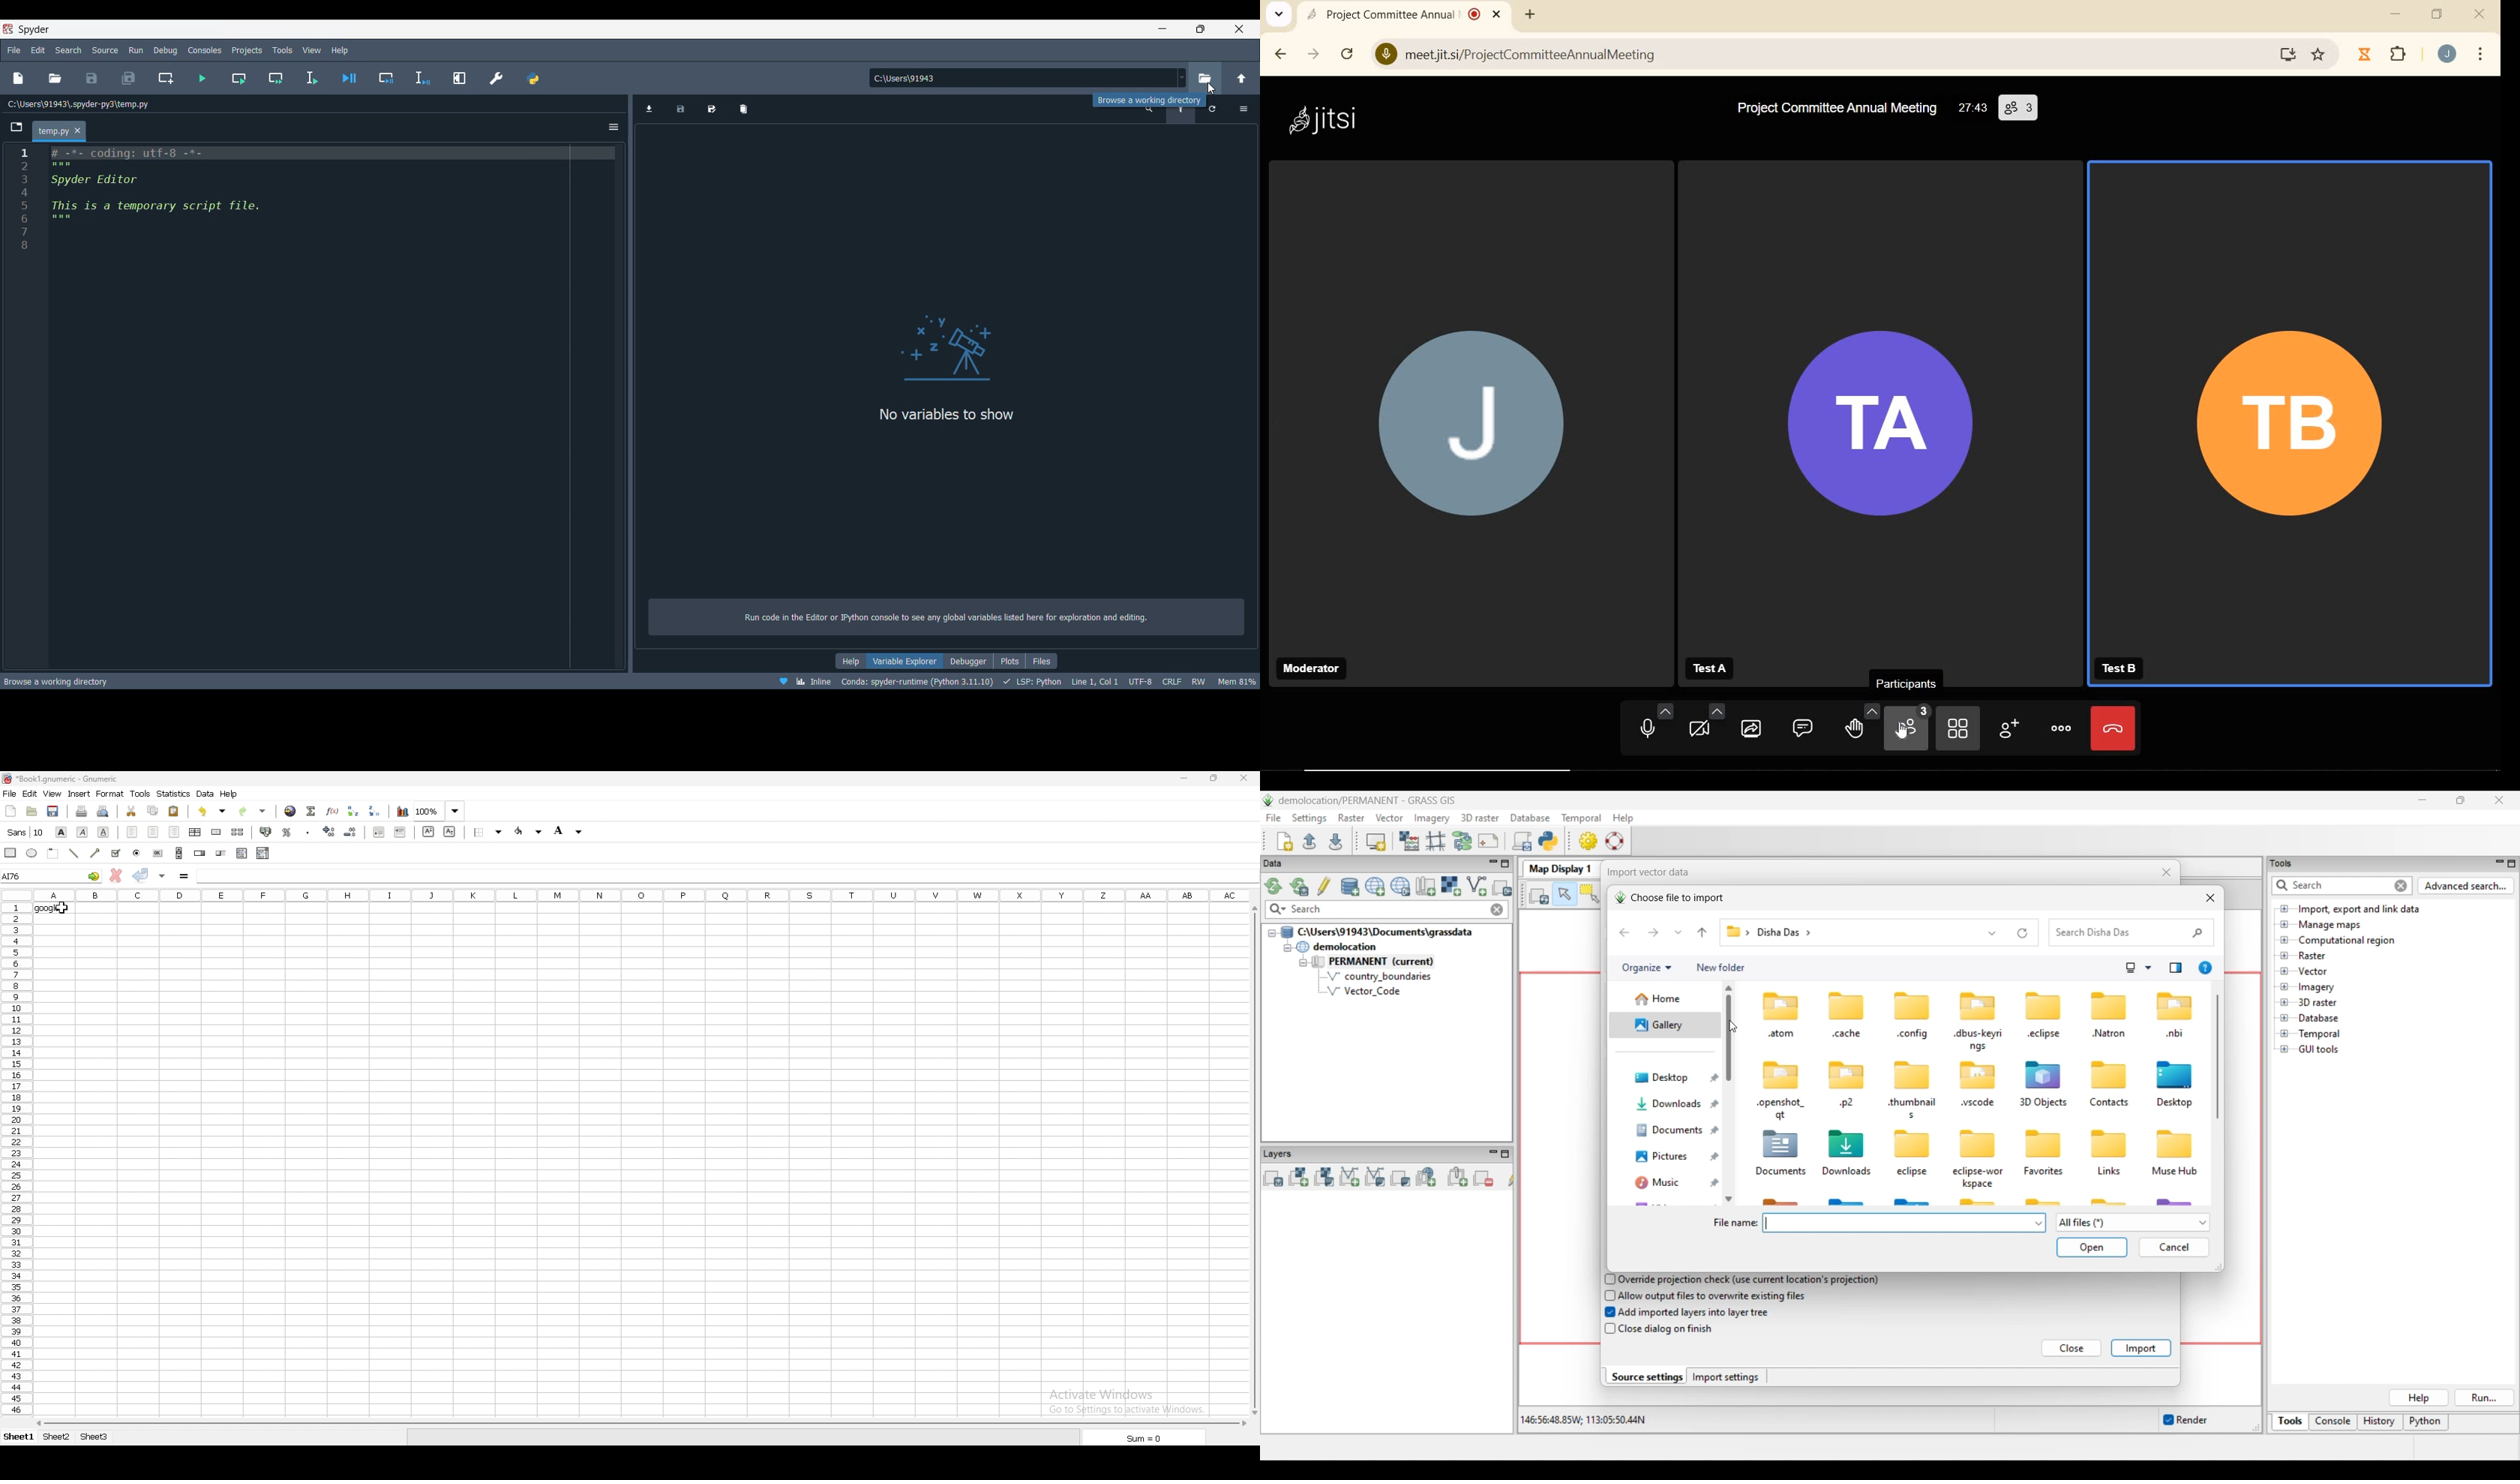 The height and width of the screenshot is (1484, 2520). What do you see at coordinates (1181, 115) in the screenshot?
I see `Filter variables` at bounding box center [1181, 115].